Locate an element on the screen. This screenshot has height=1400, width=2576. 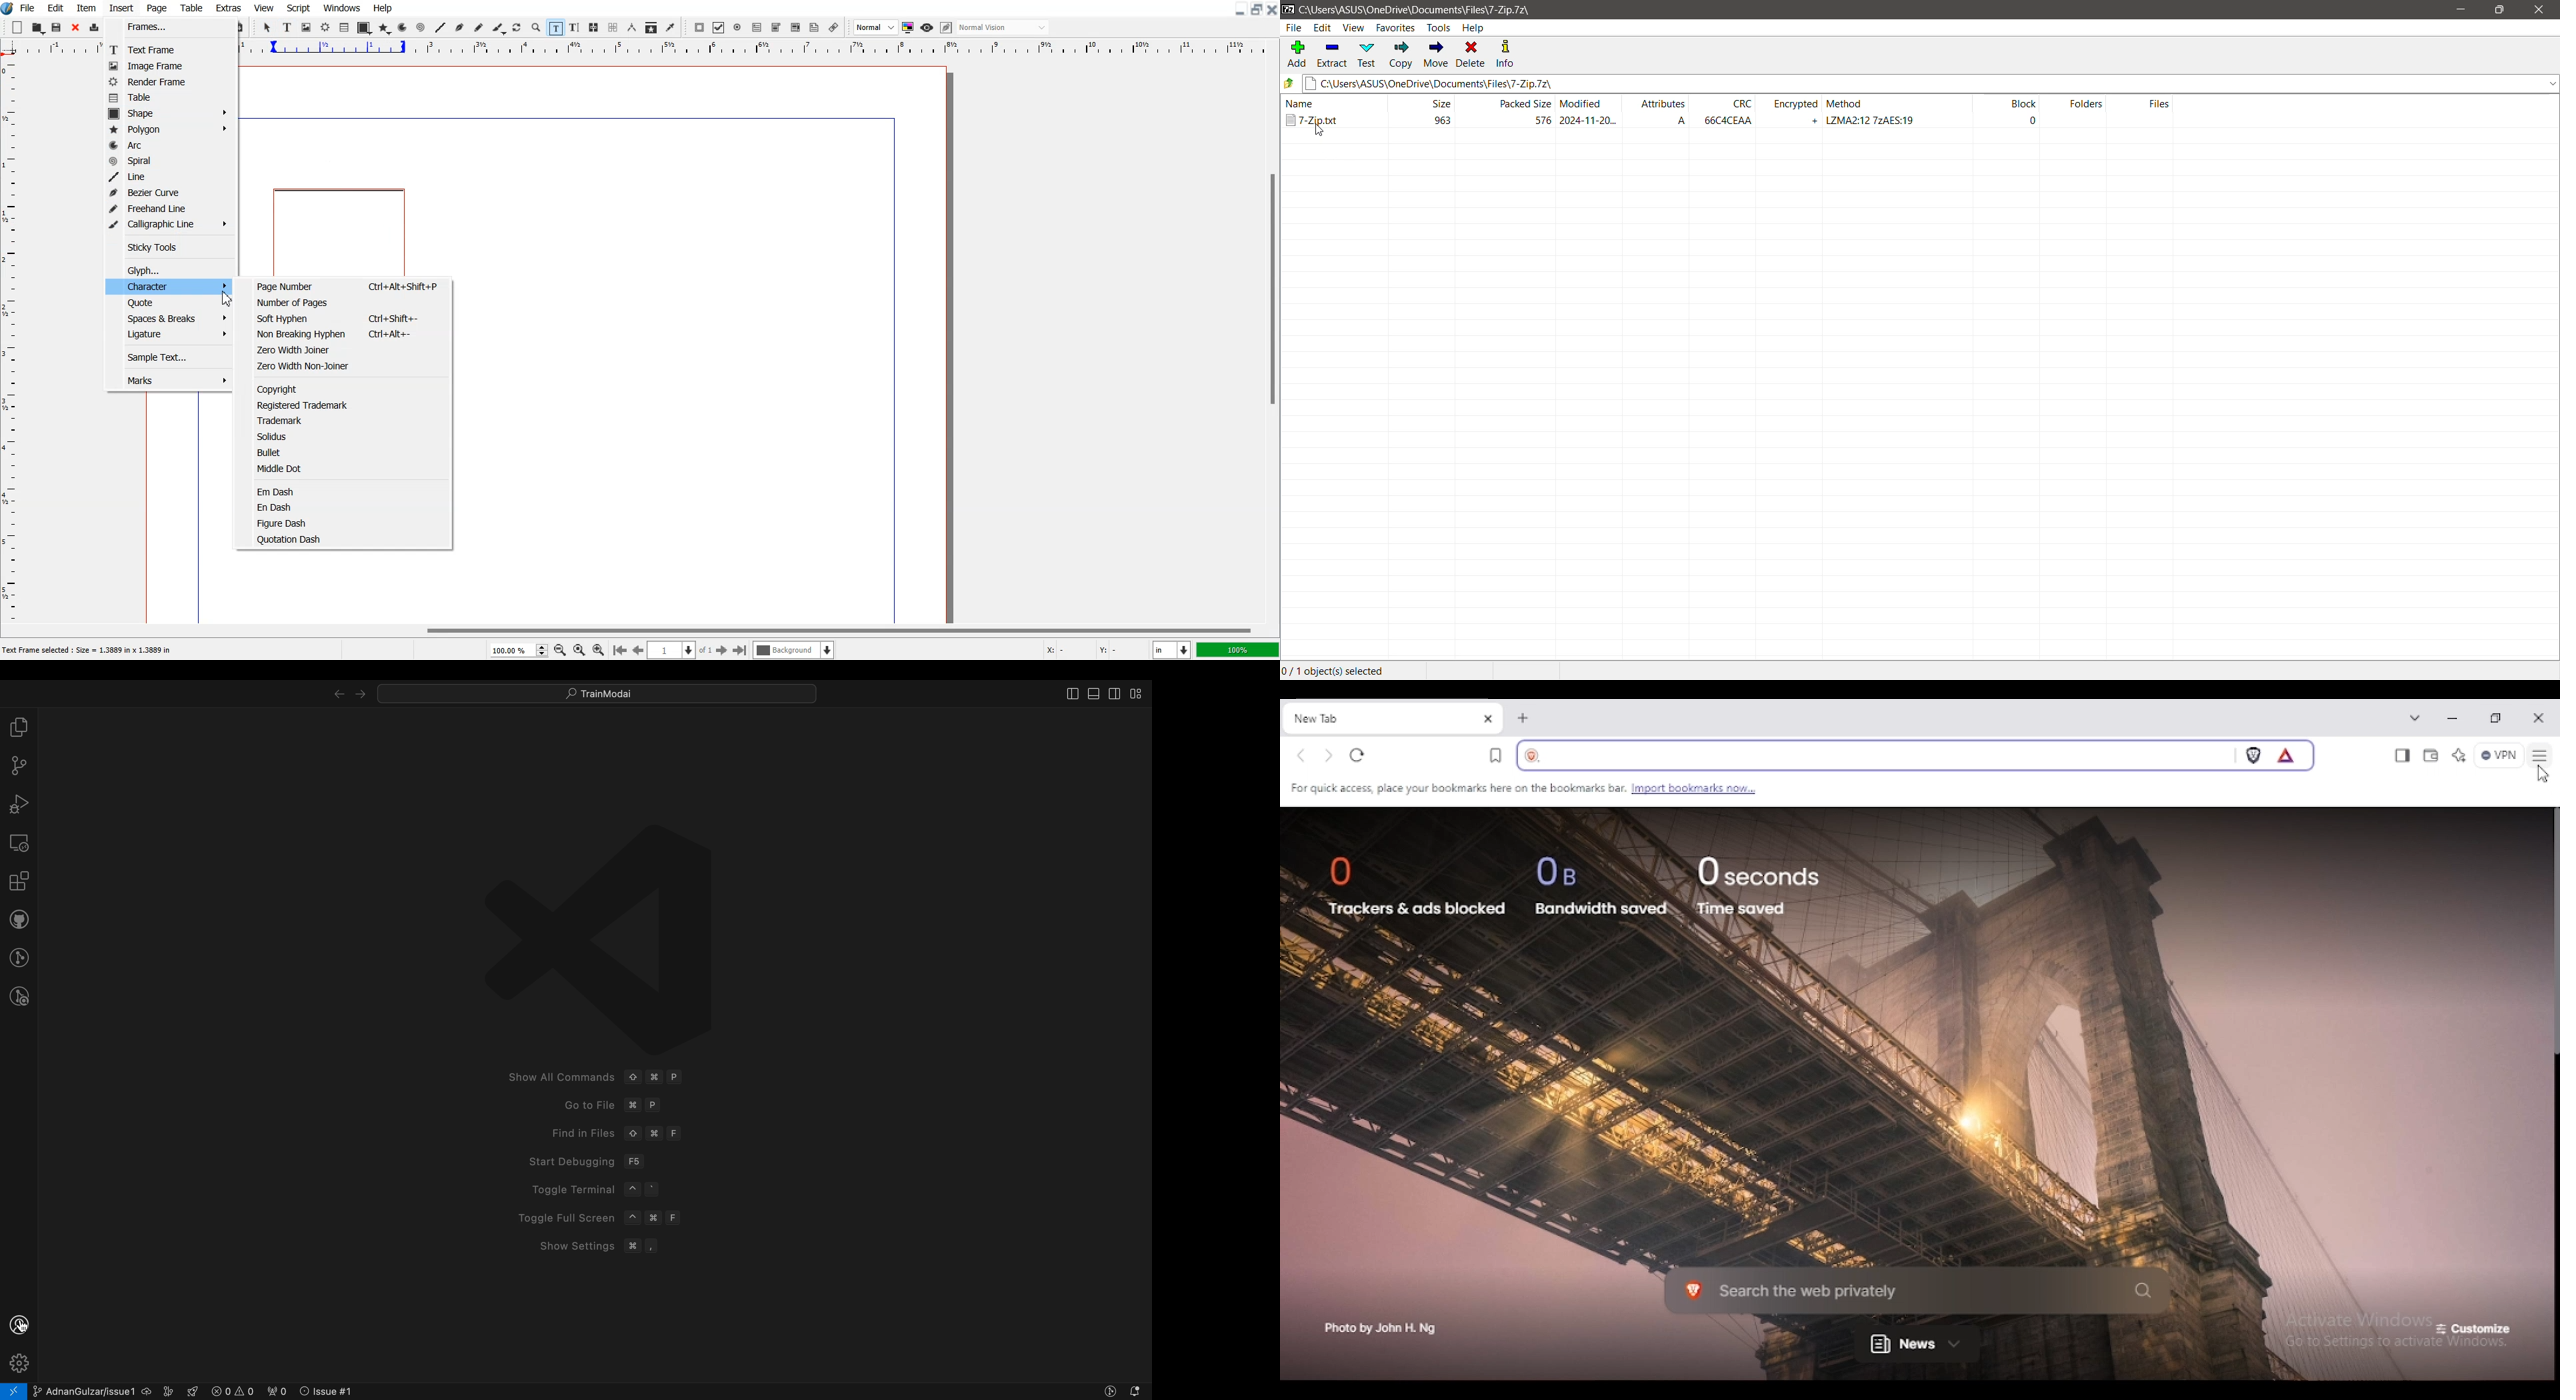
Go to First Page is located at coordinates (619, 649).